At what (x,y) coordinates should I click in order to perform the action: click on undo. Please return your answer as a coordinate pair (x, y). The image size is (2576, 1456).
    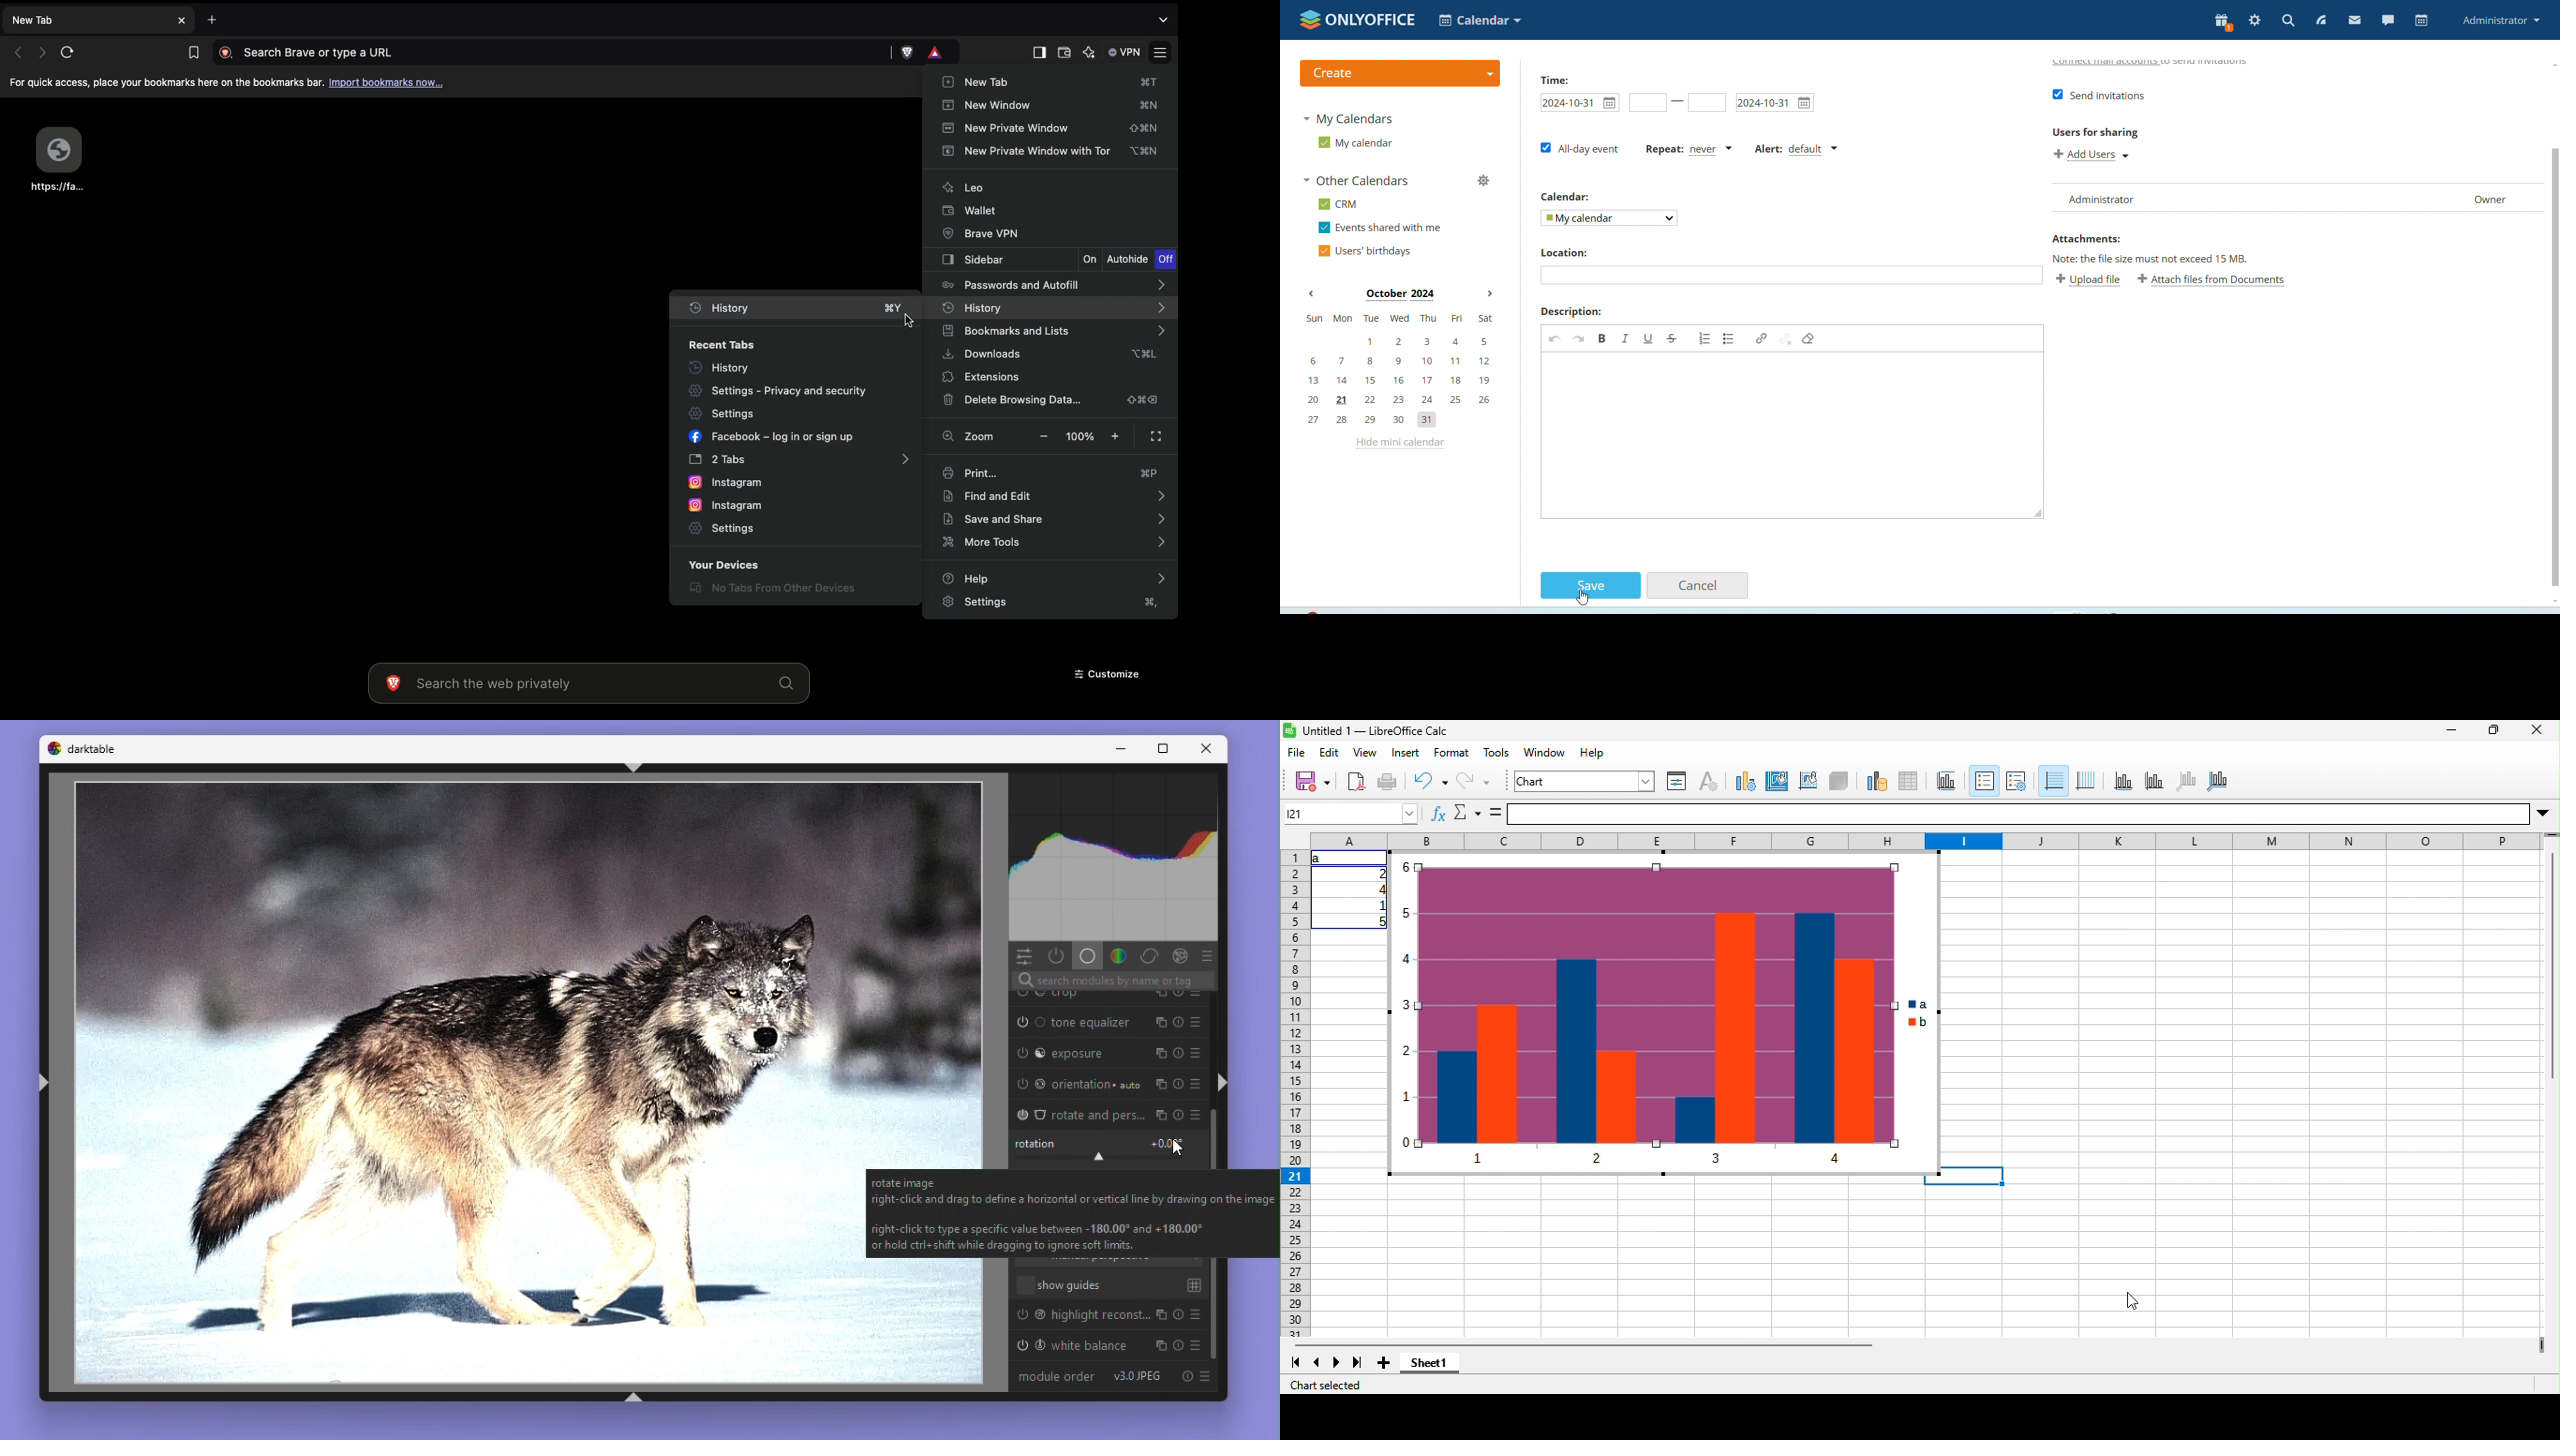
    Looking at the image, I should click on (1431, 782).